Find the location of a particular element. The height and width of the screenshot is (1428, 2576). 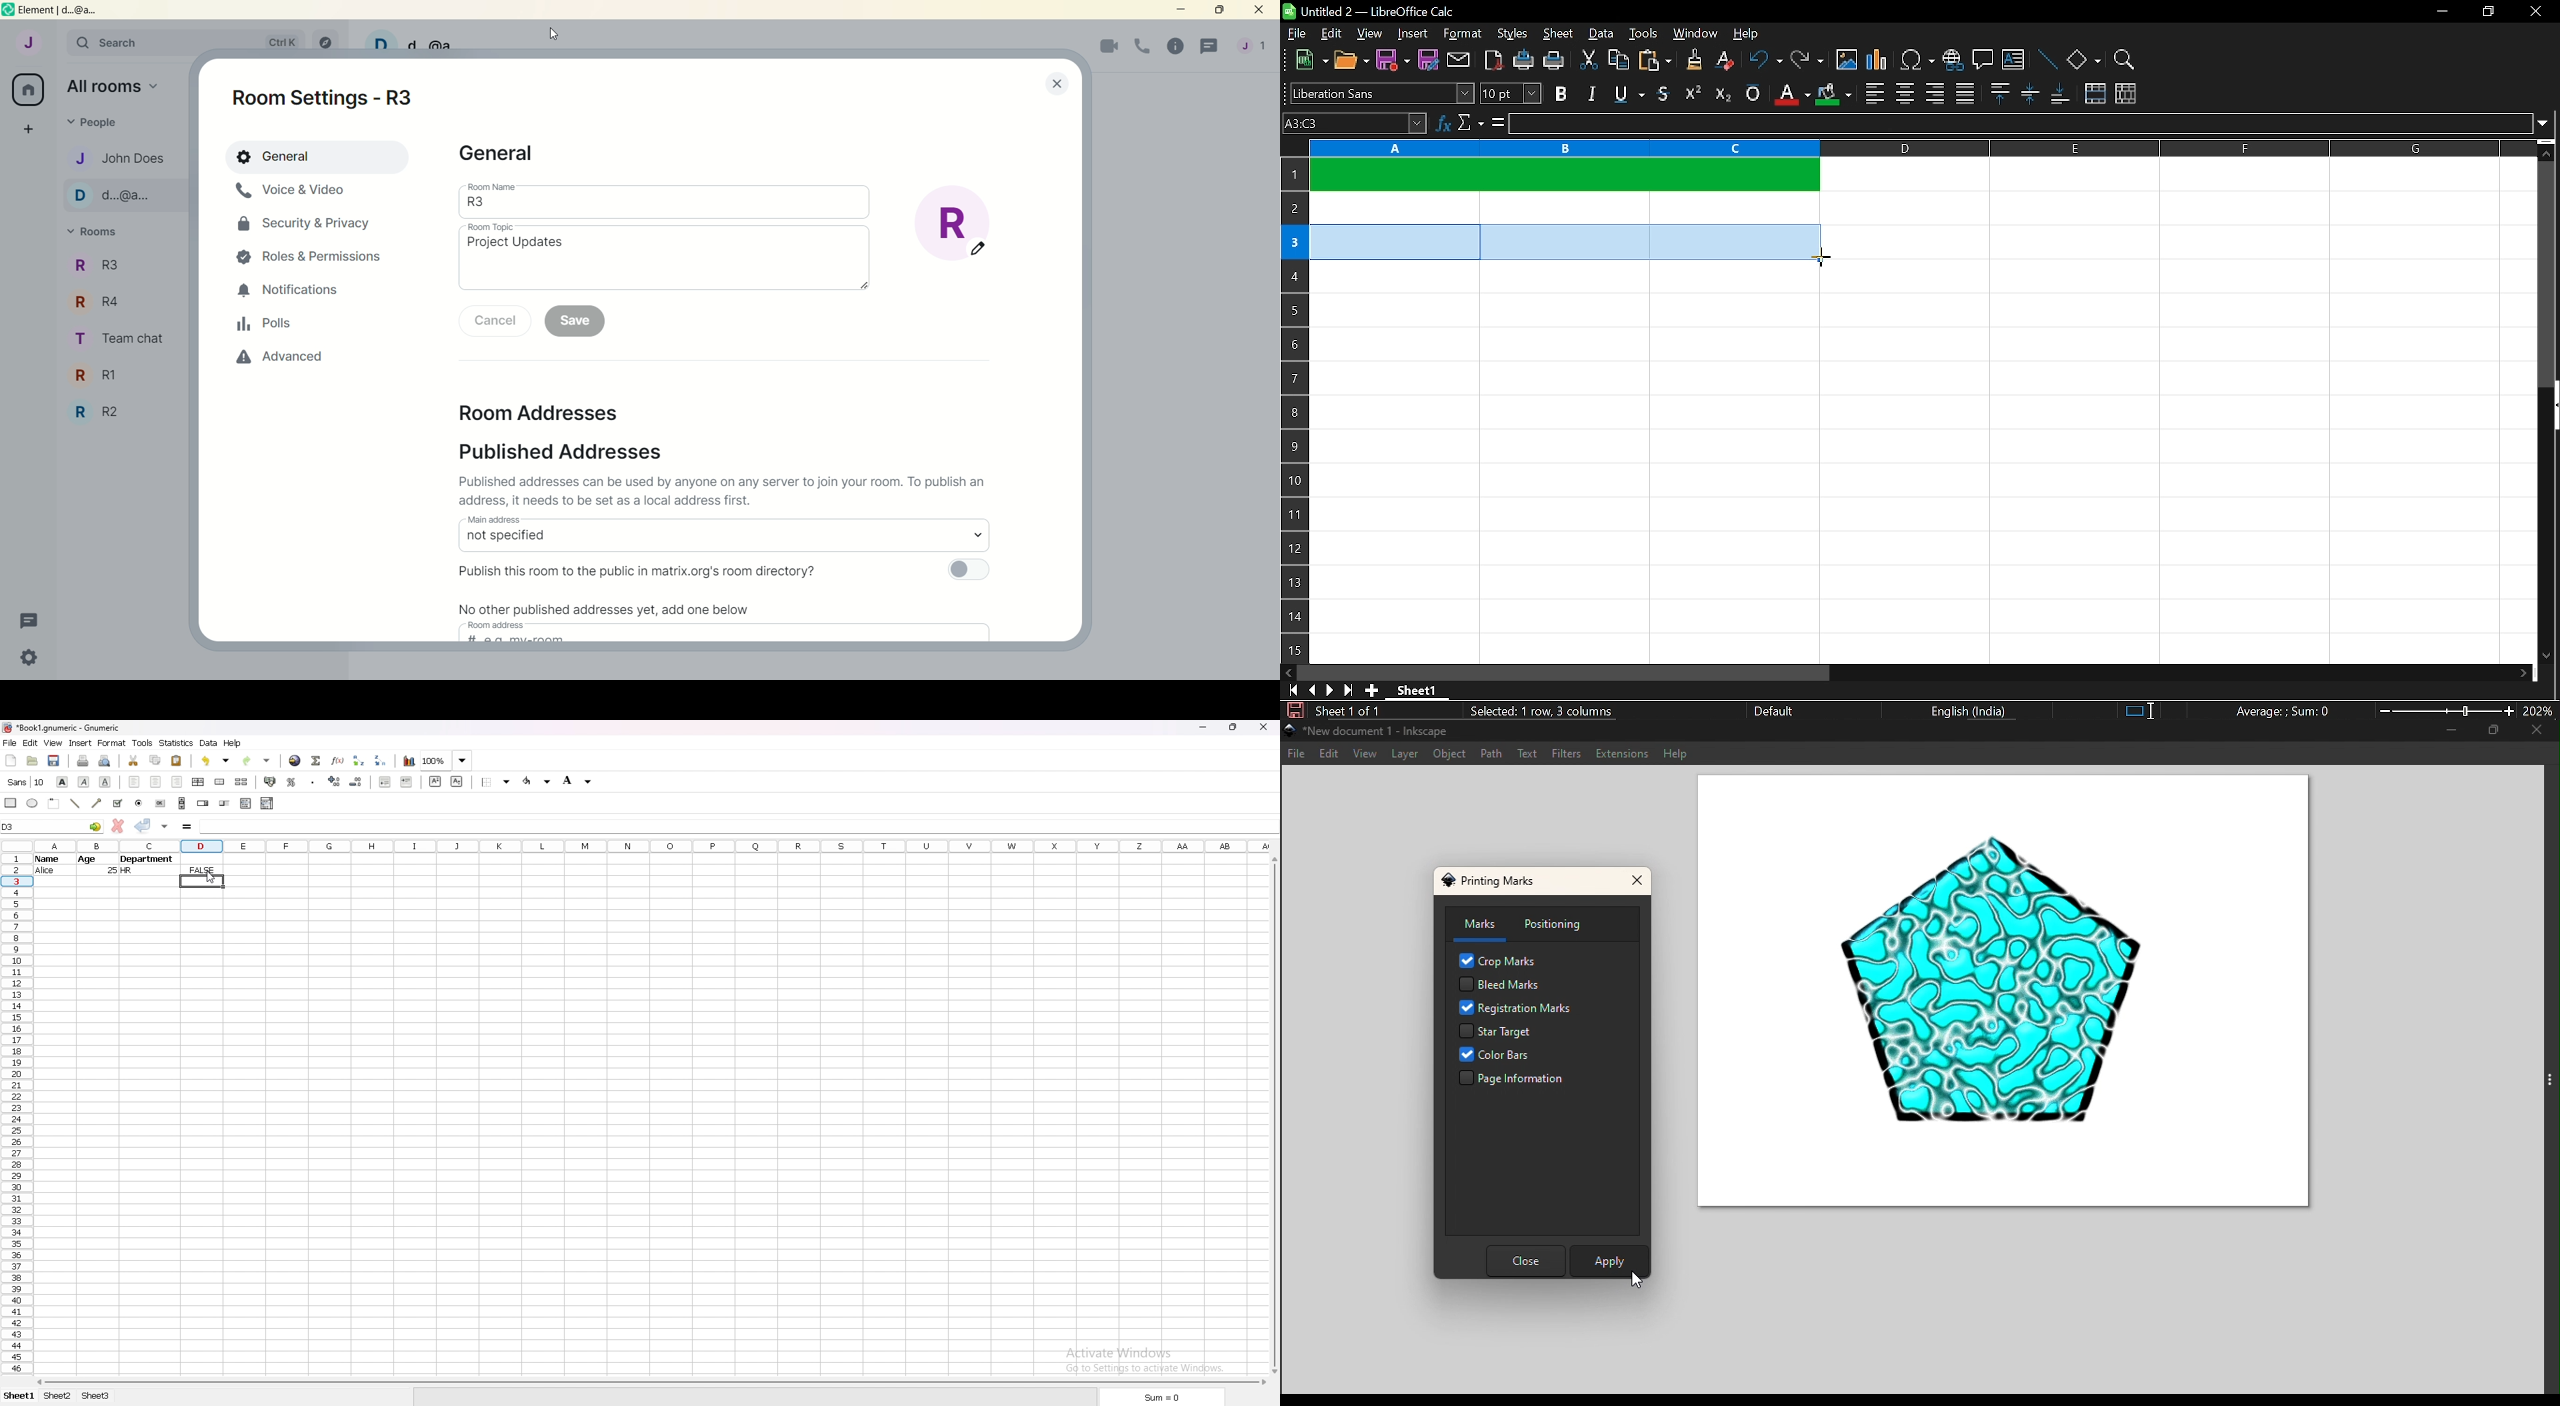

frame is located at coordinates (56, 804).